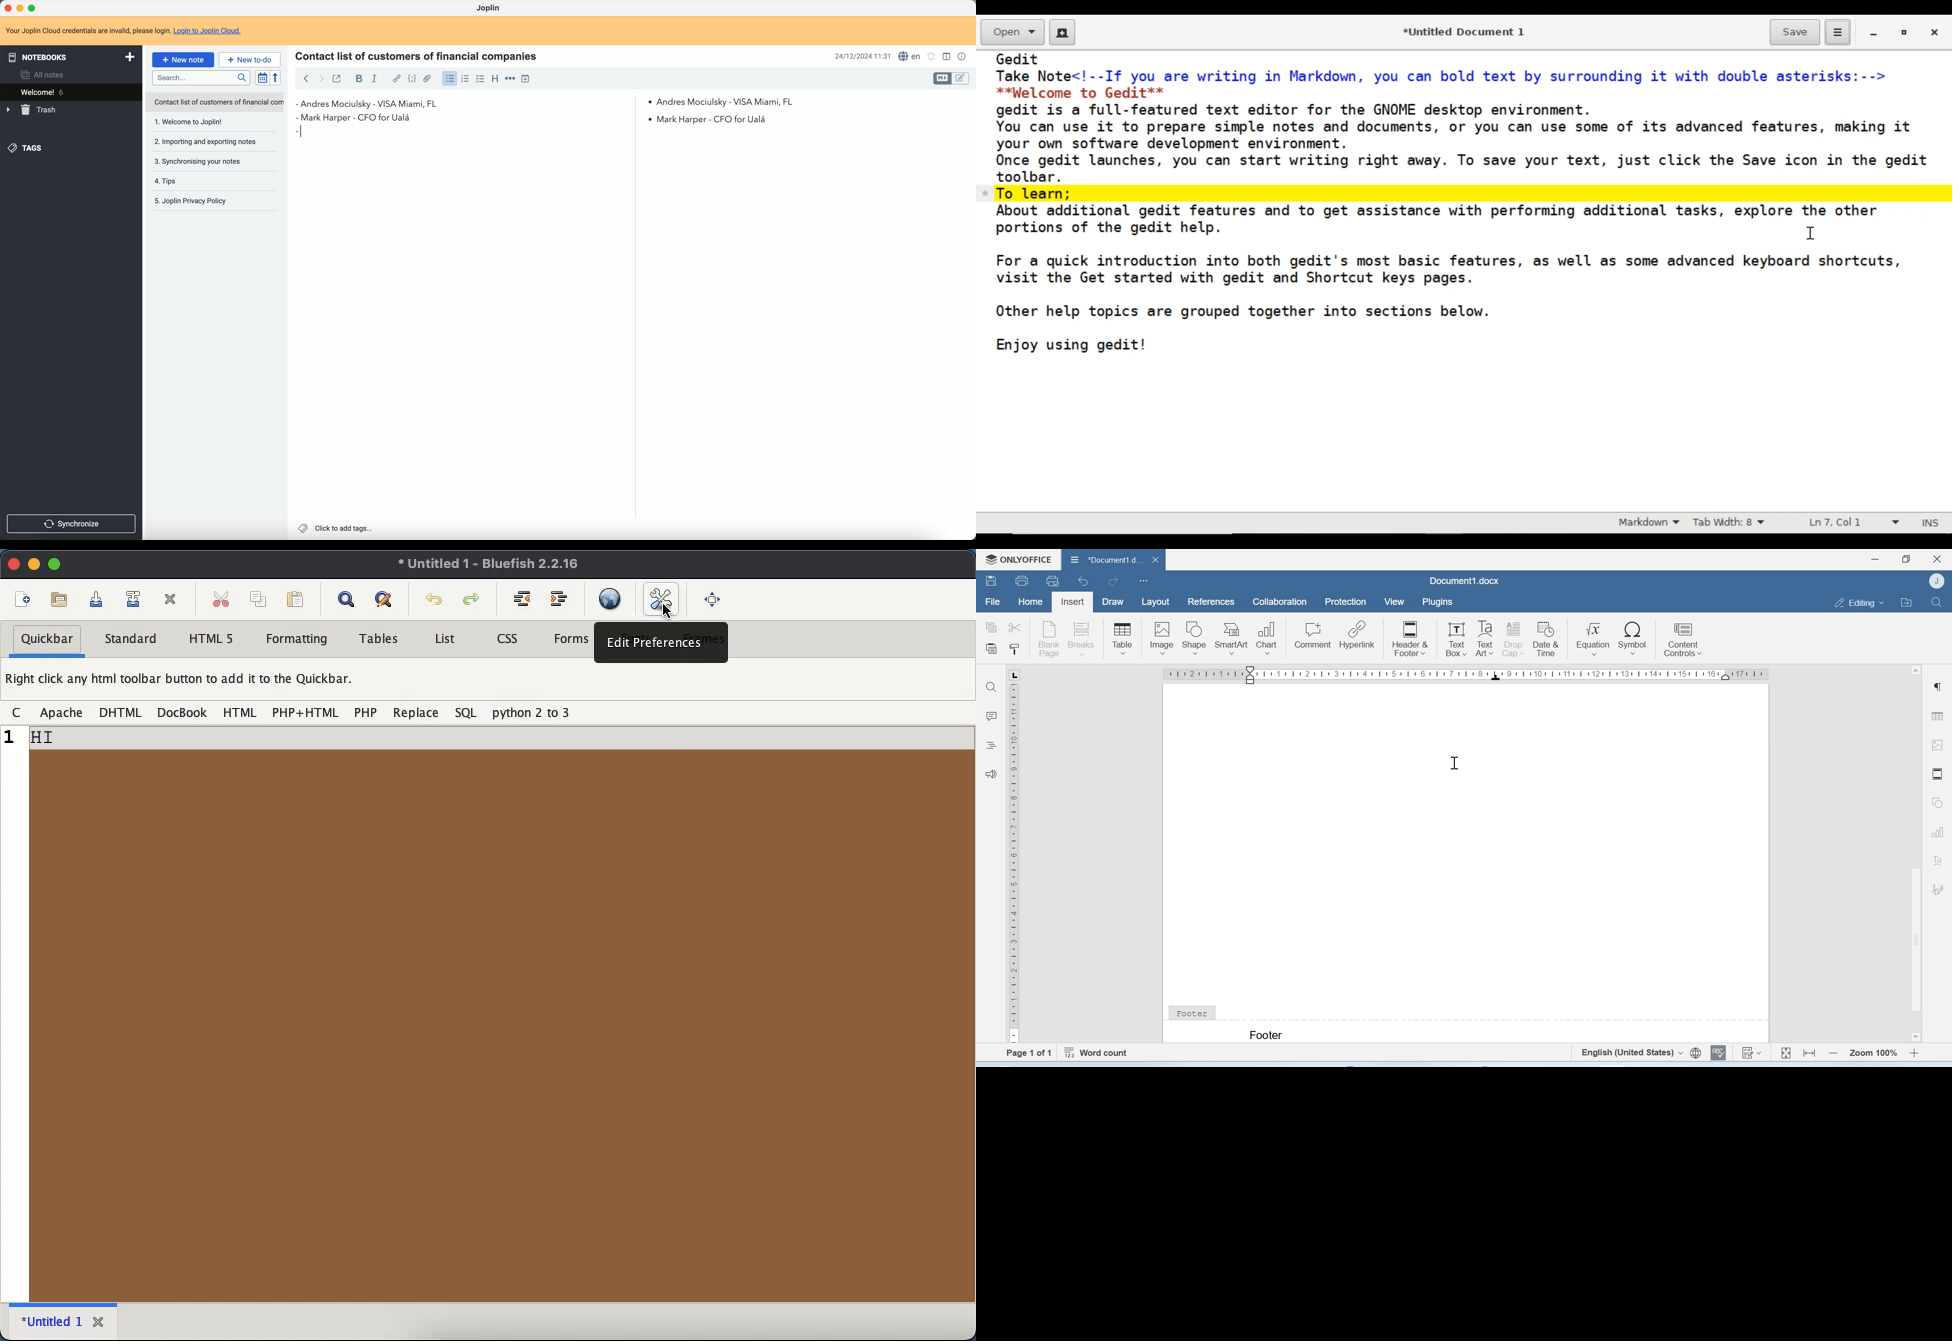 The height and width of the screenshot is (1344, 1960). I want to click on scroll bar, so click(631, 168).